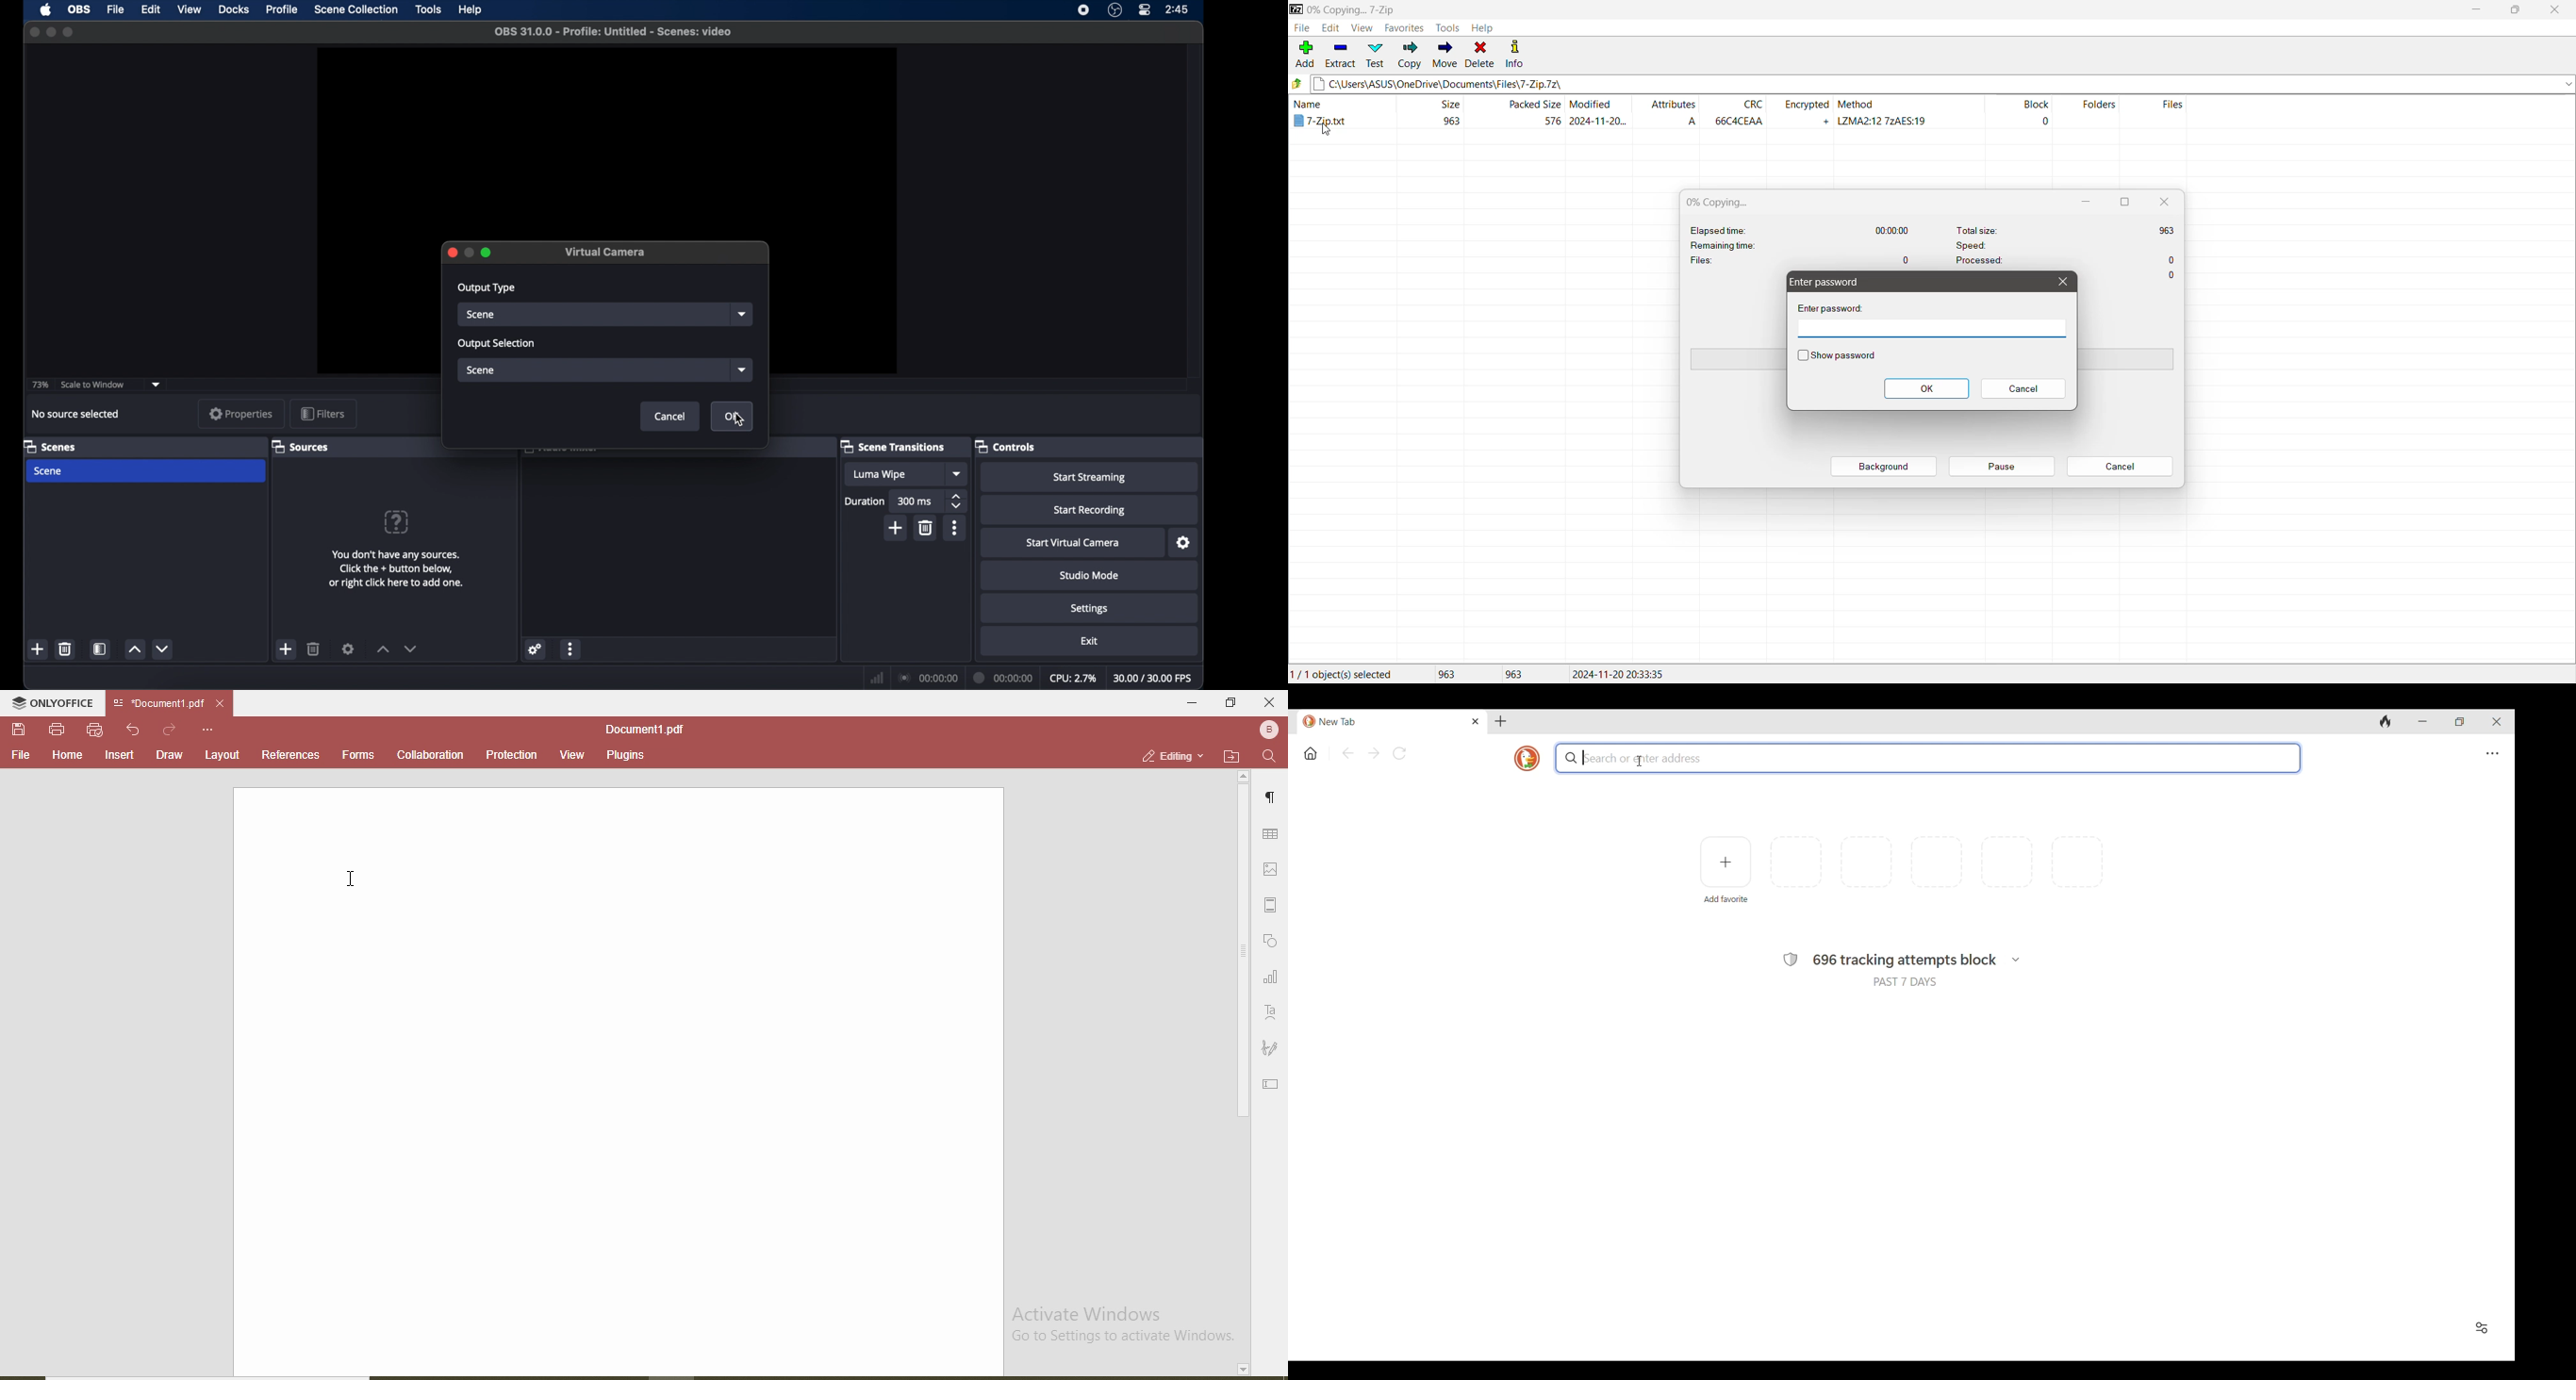 The image size is (2576, 1400). I want to click on obs studio, so click(1115, 10).